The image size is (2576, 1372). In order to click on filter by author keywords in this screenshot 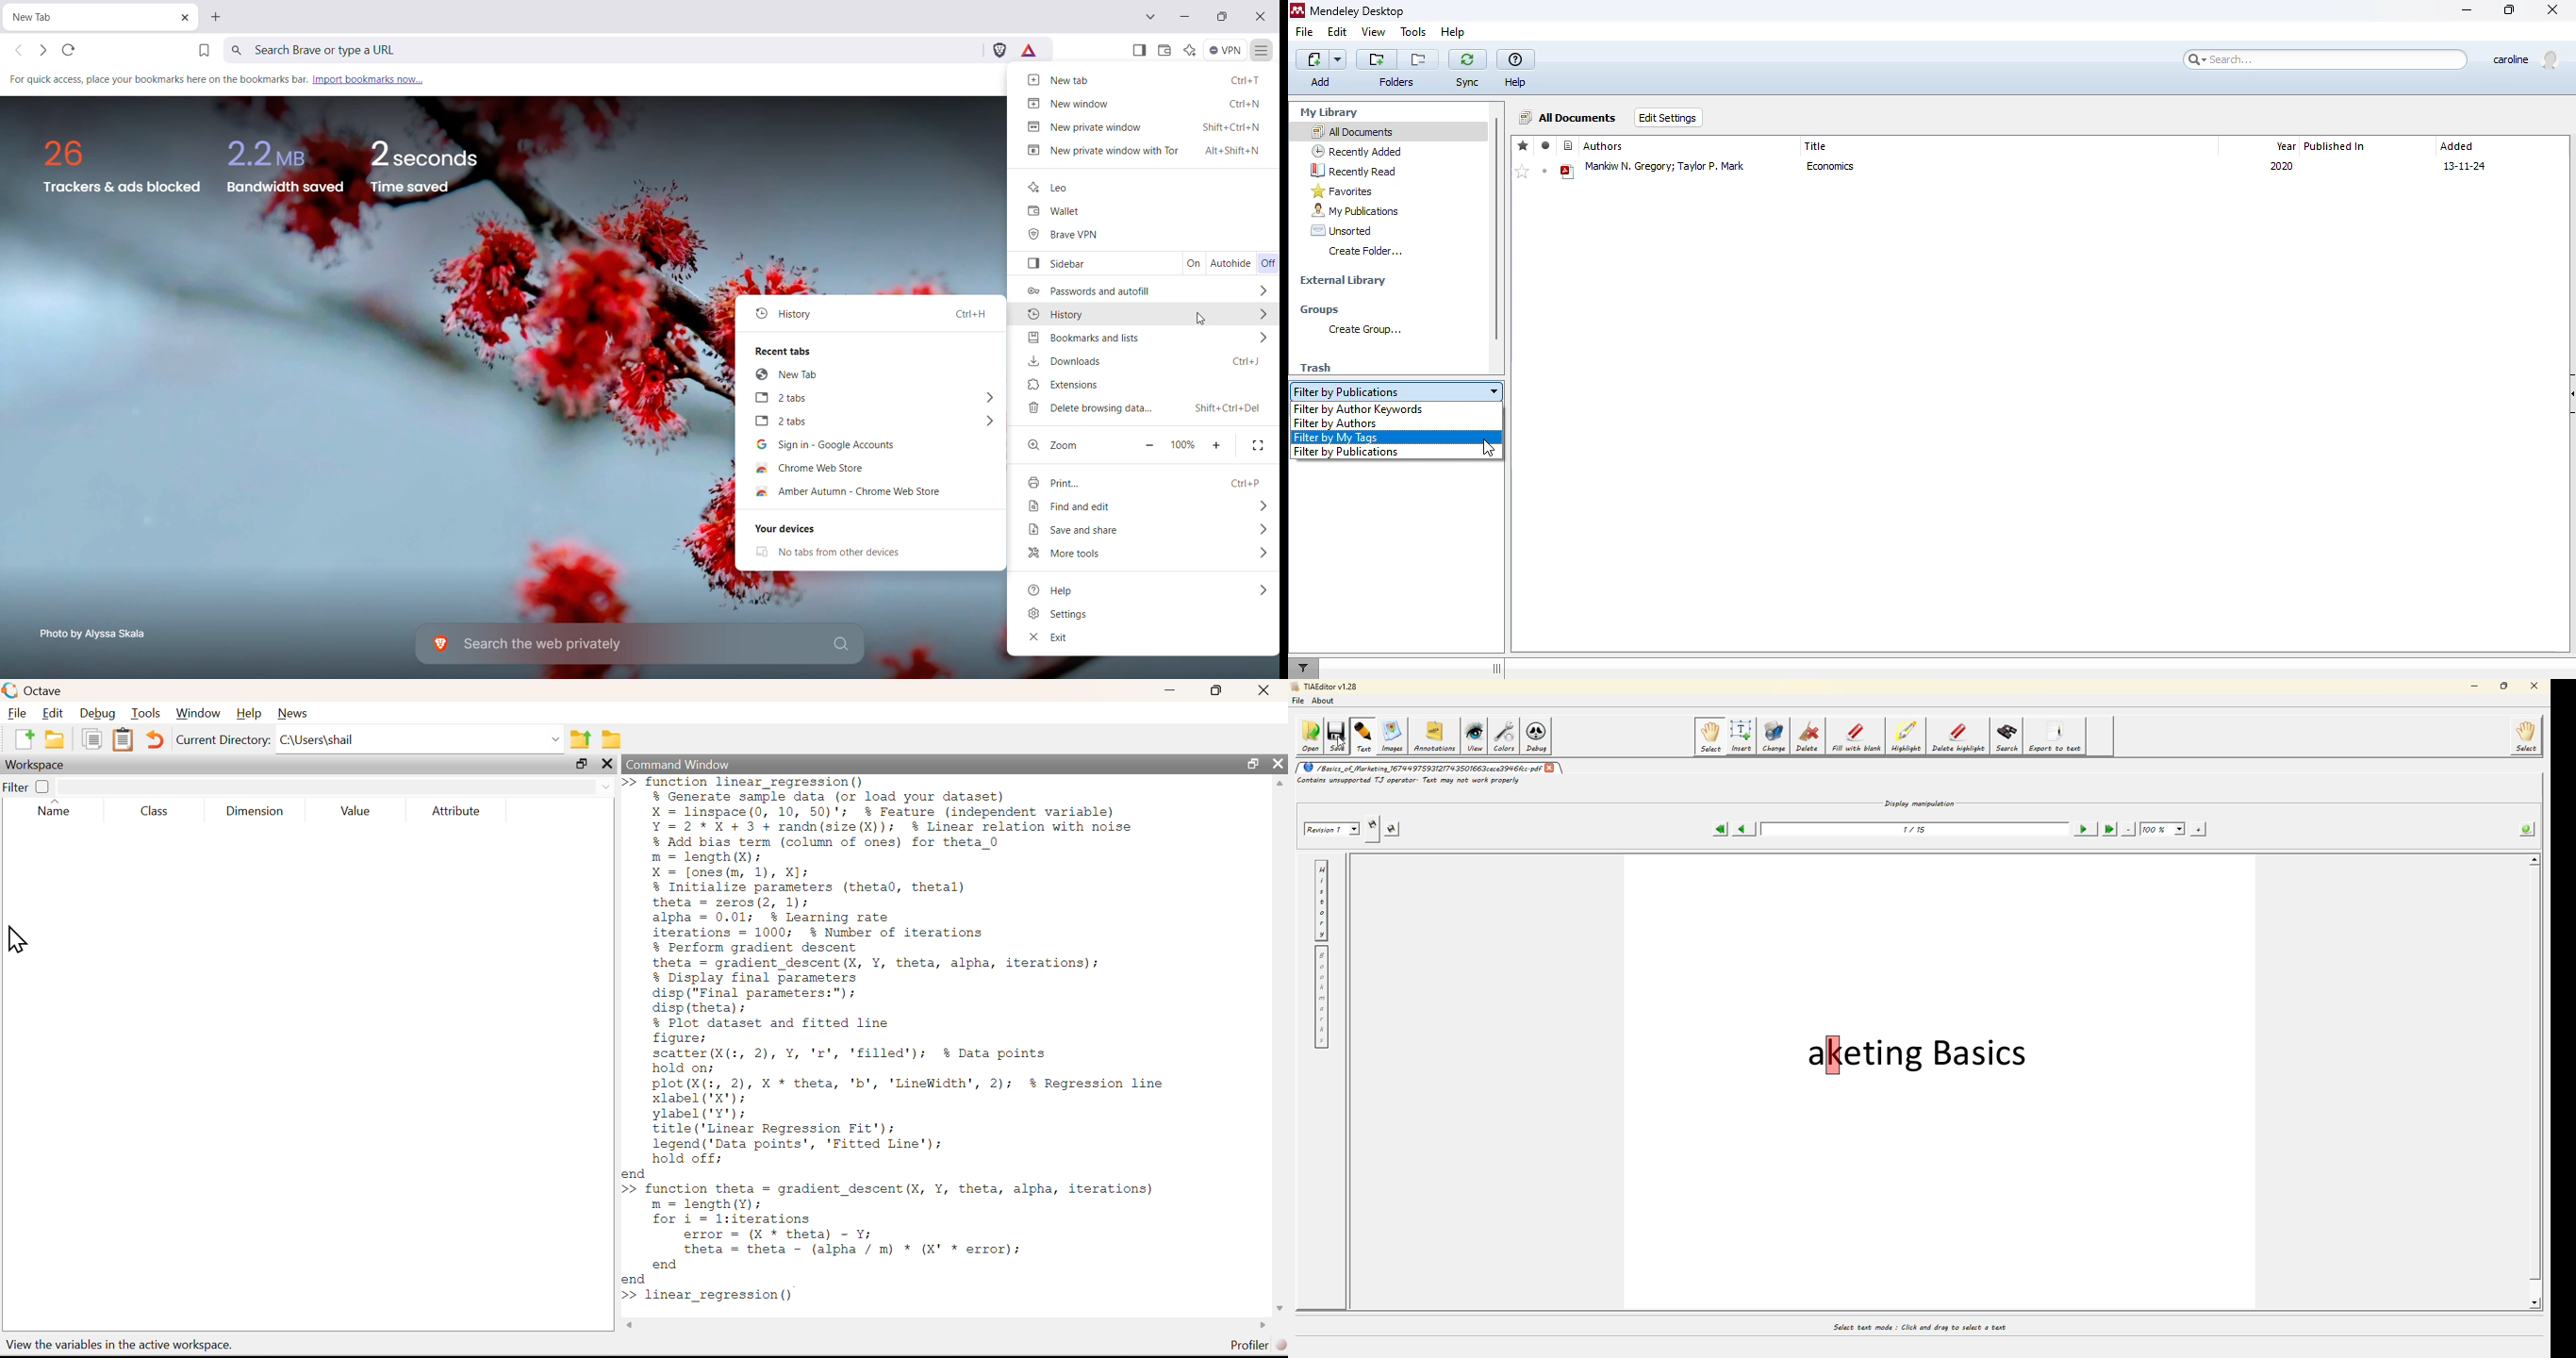, I will do `click(1359, 410)`.